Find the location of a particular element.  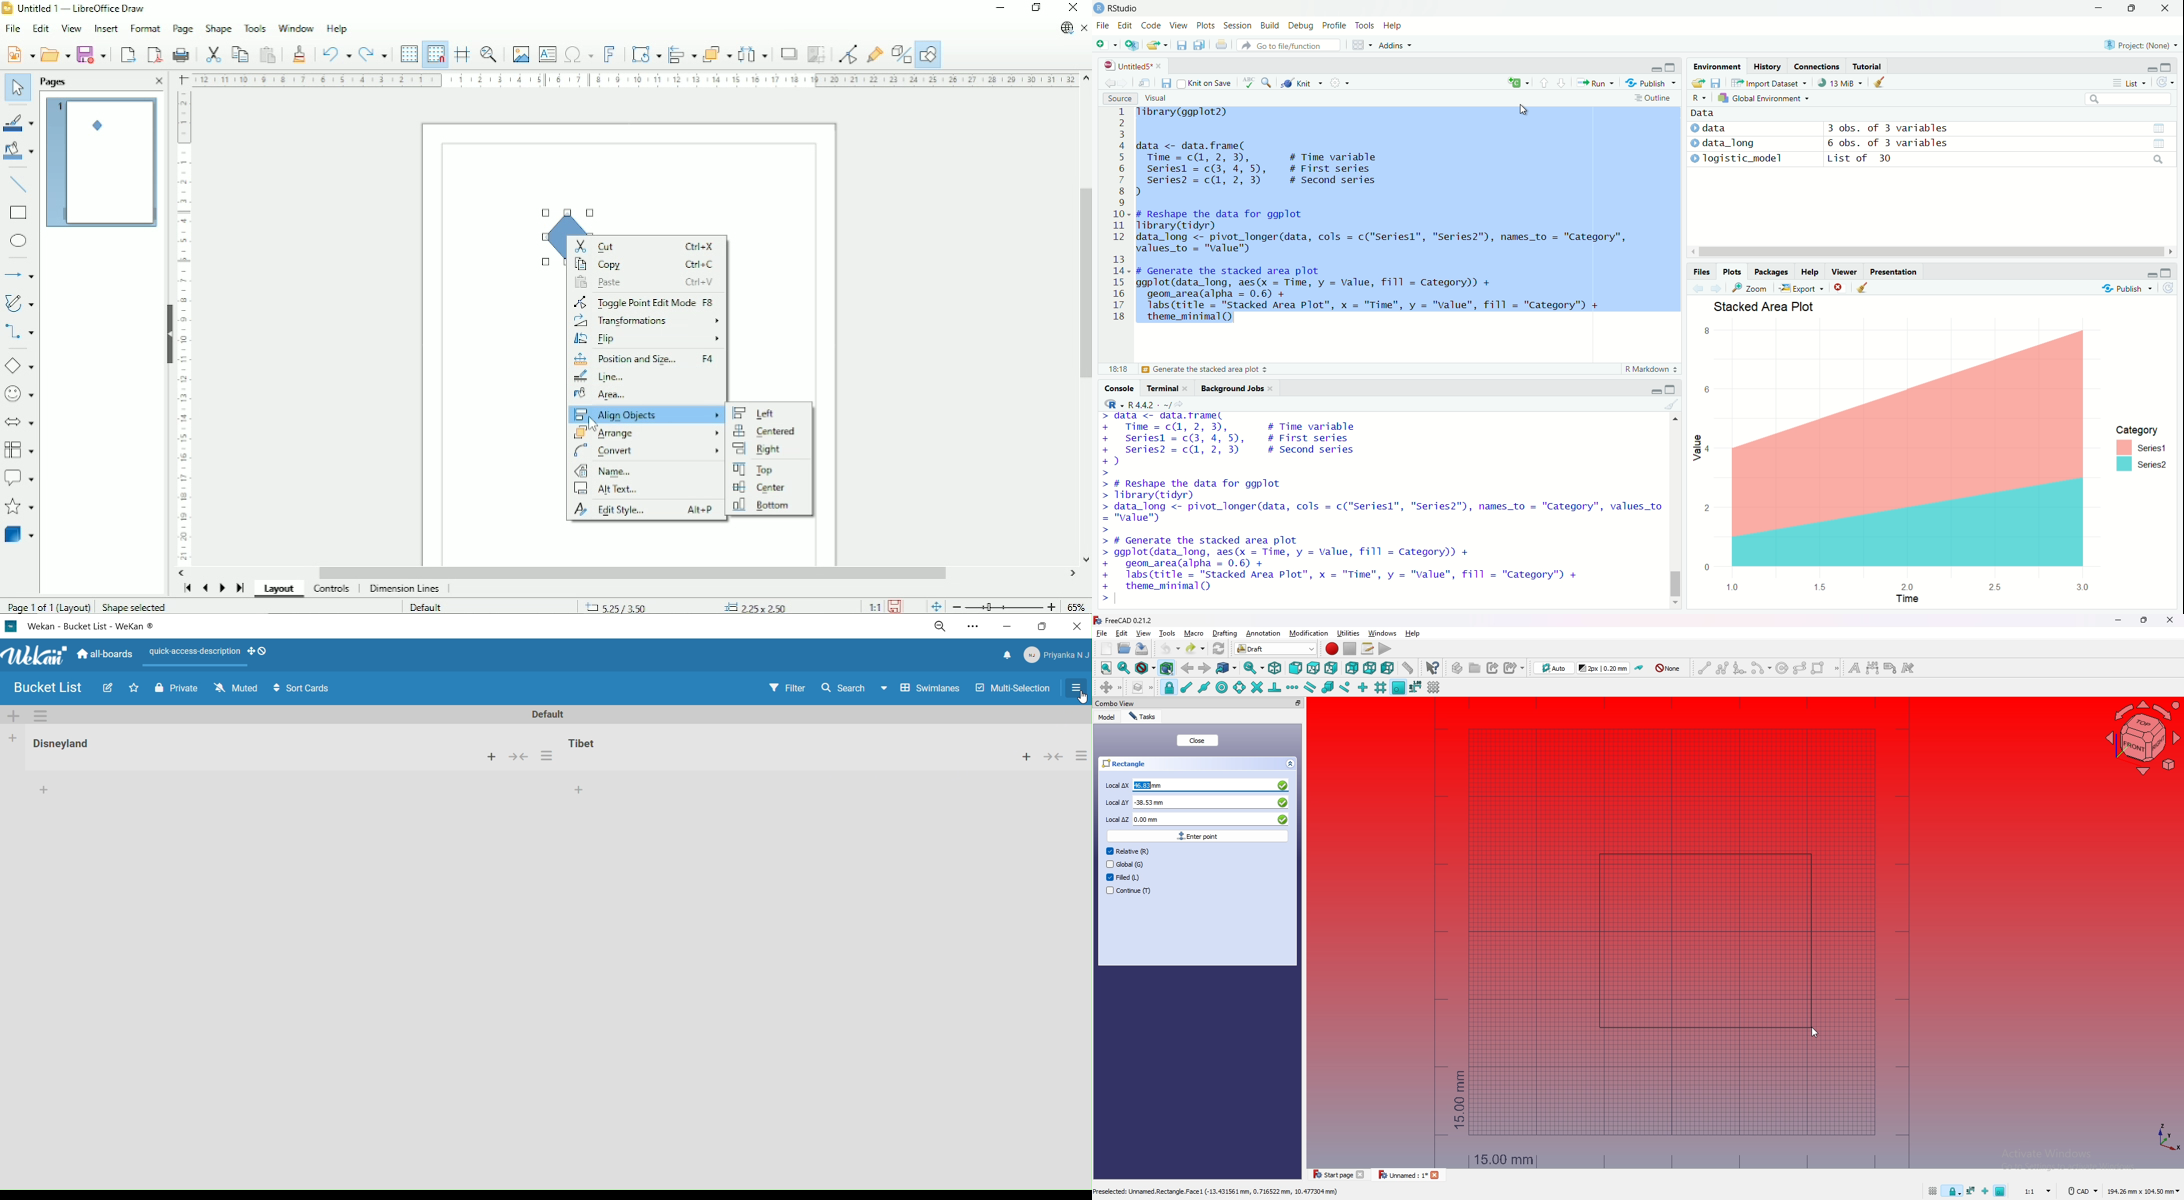

Insert line is located at coordinates (21, 185).